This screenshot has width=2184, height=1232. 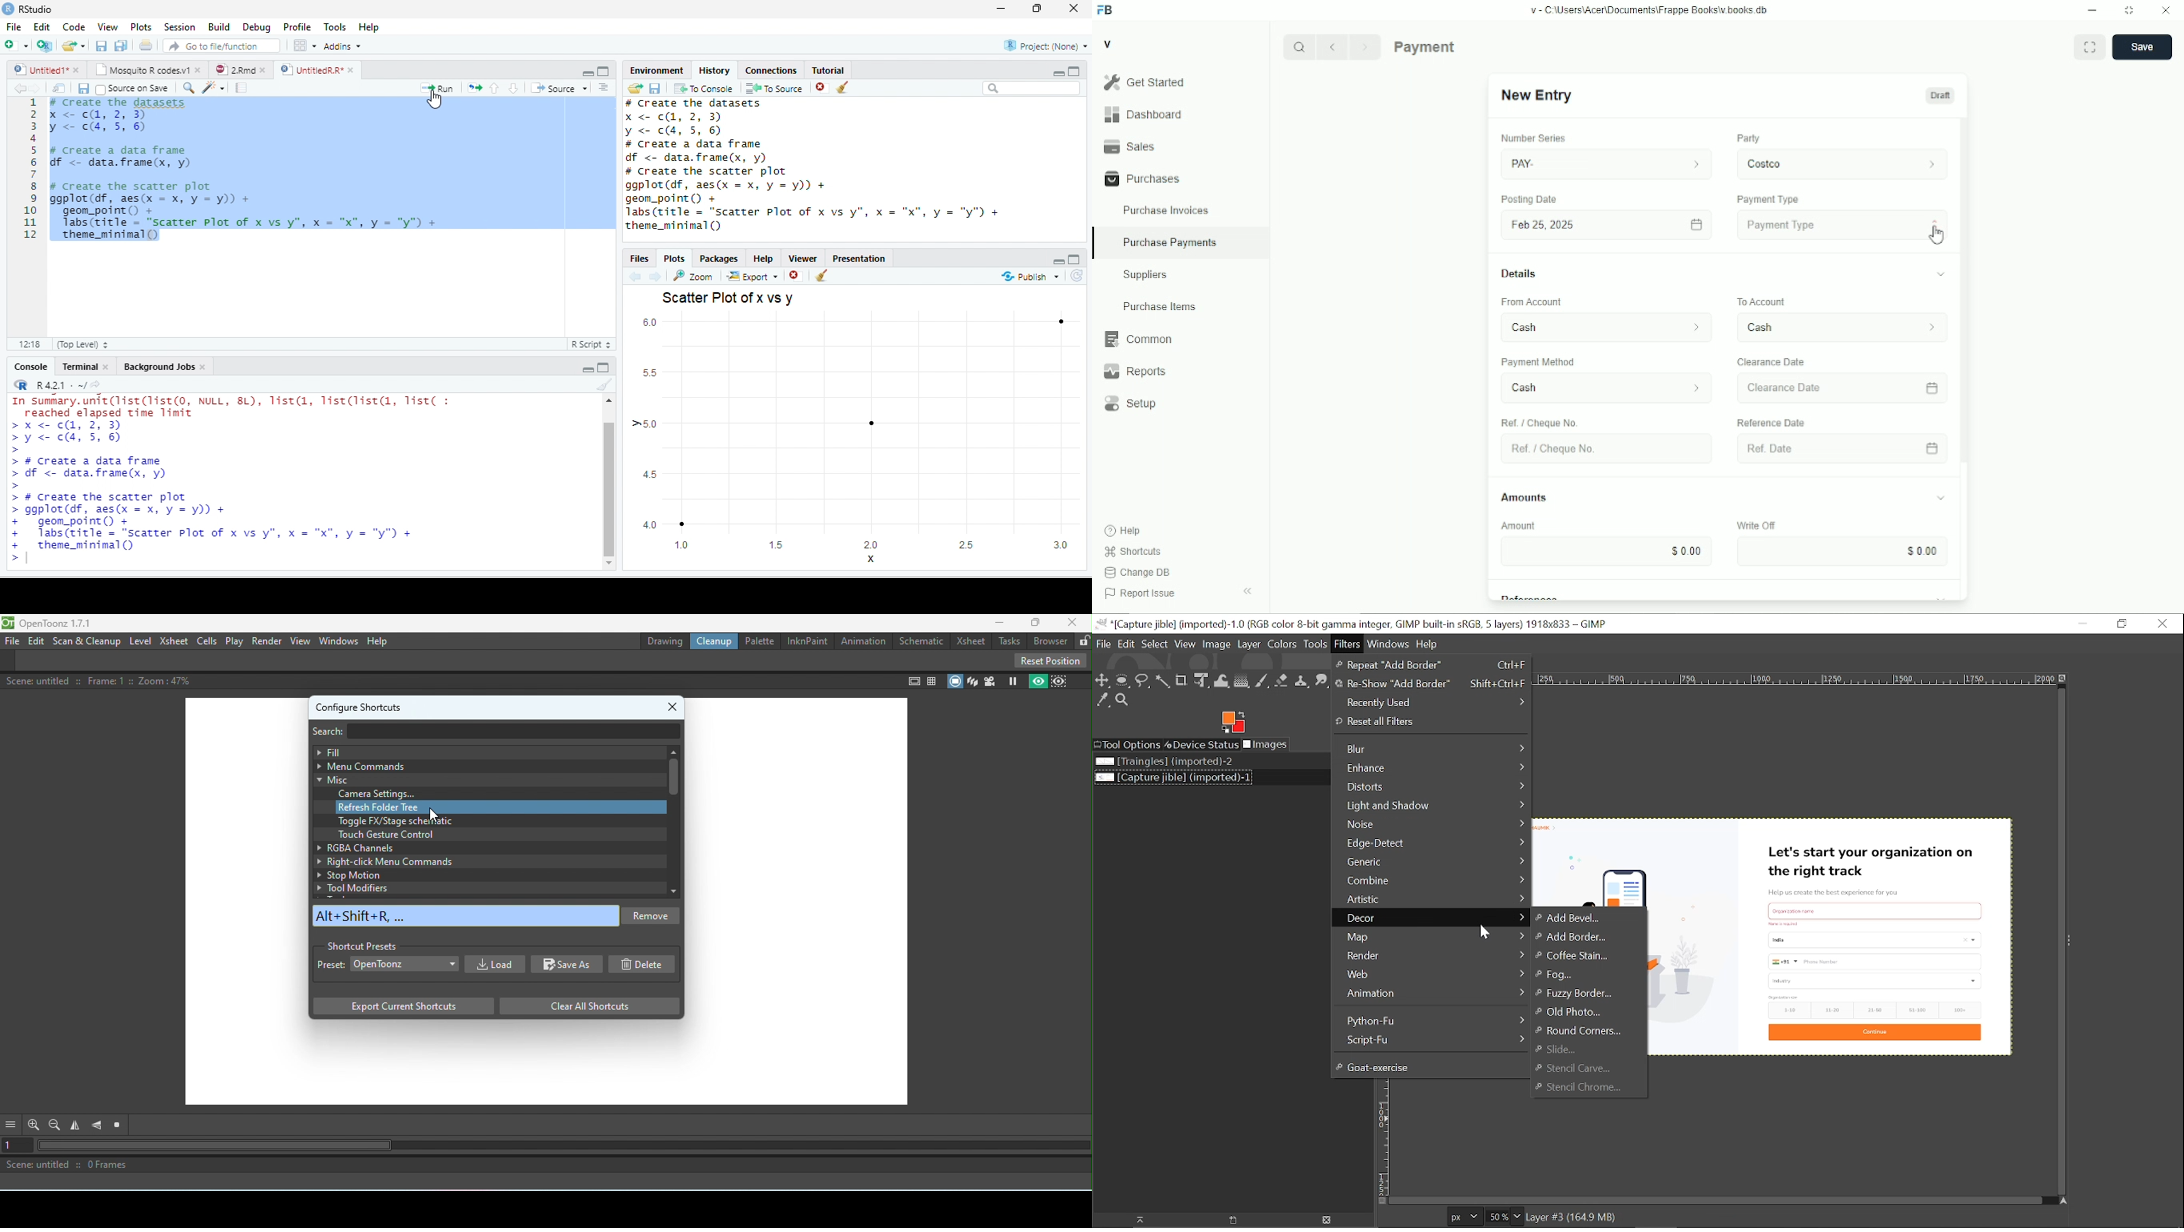 What do you see at coordinates (1075, 259) in the screenshot?
I see `Maximize` at bounding box center [1075, 259].